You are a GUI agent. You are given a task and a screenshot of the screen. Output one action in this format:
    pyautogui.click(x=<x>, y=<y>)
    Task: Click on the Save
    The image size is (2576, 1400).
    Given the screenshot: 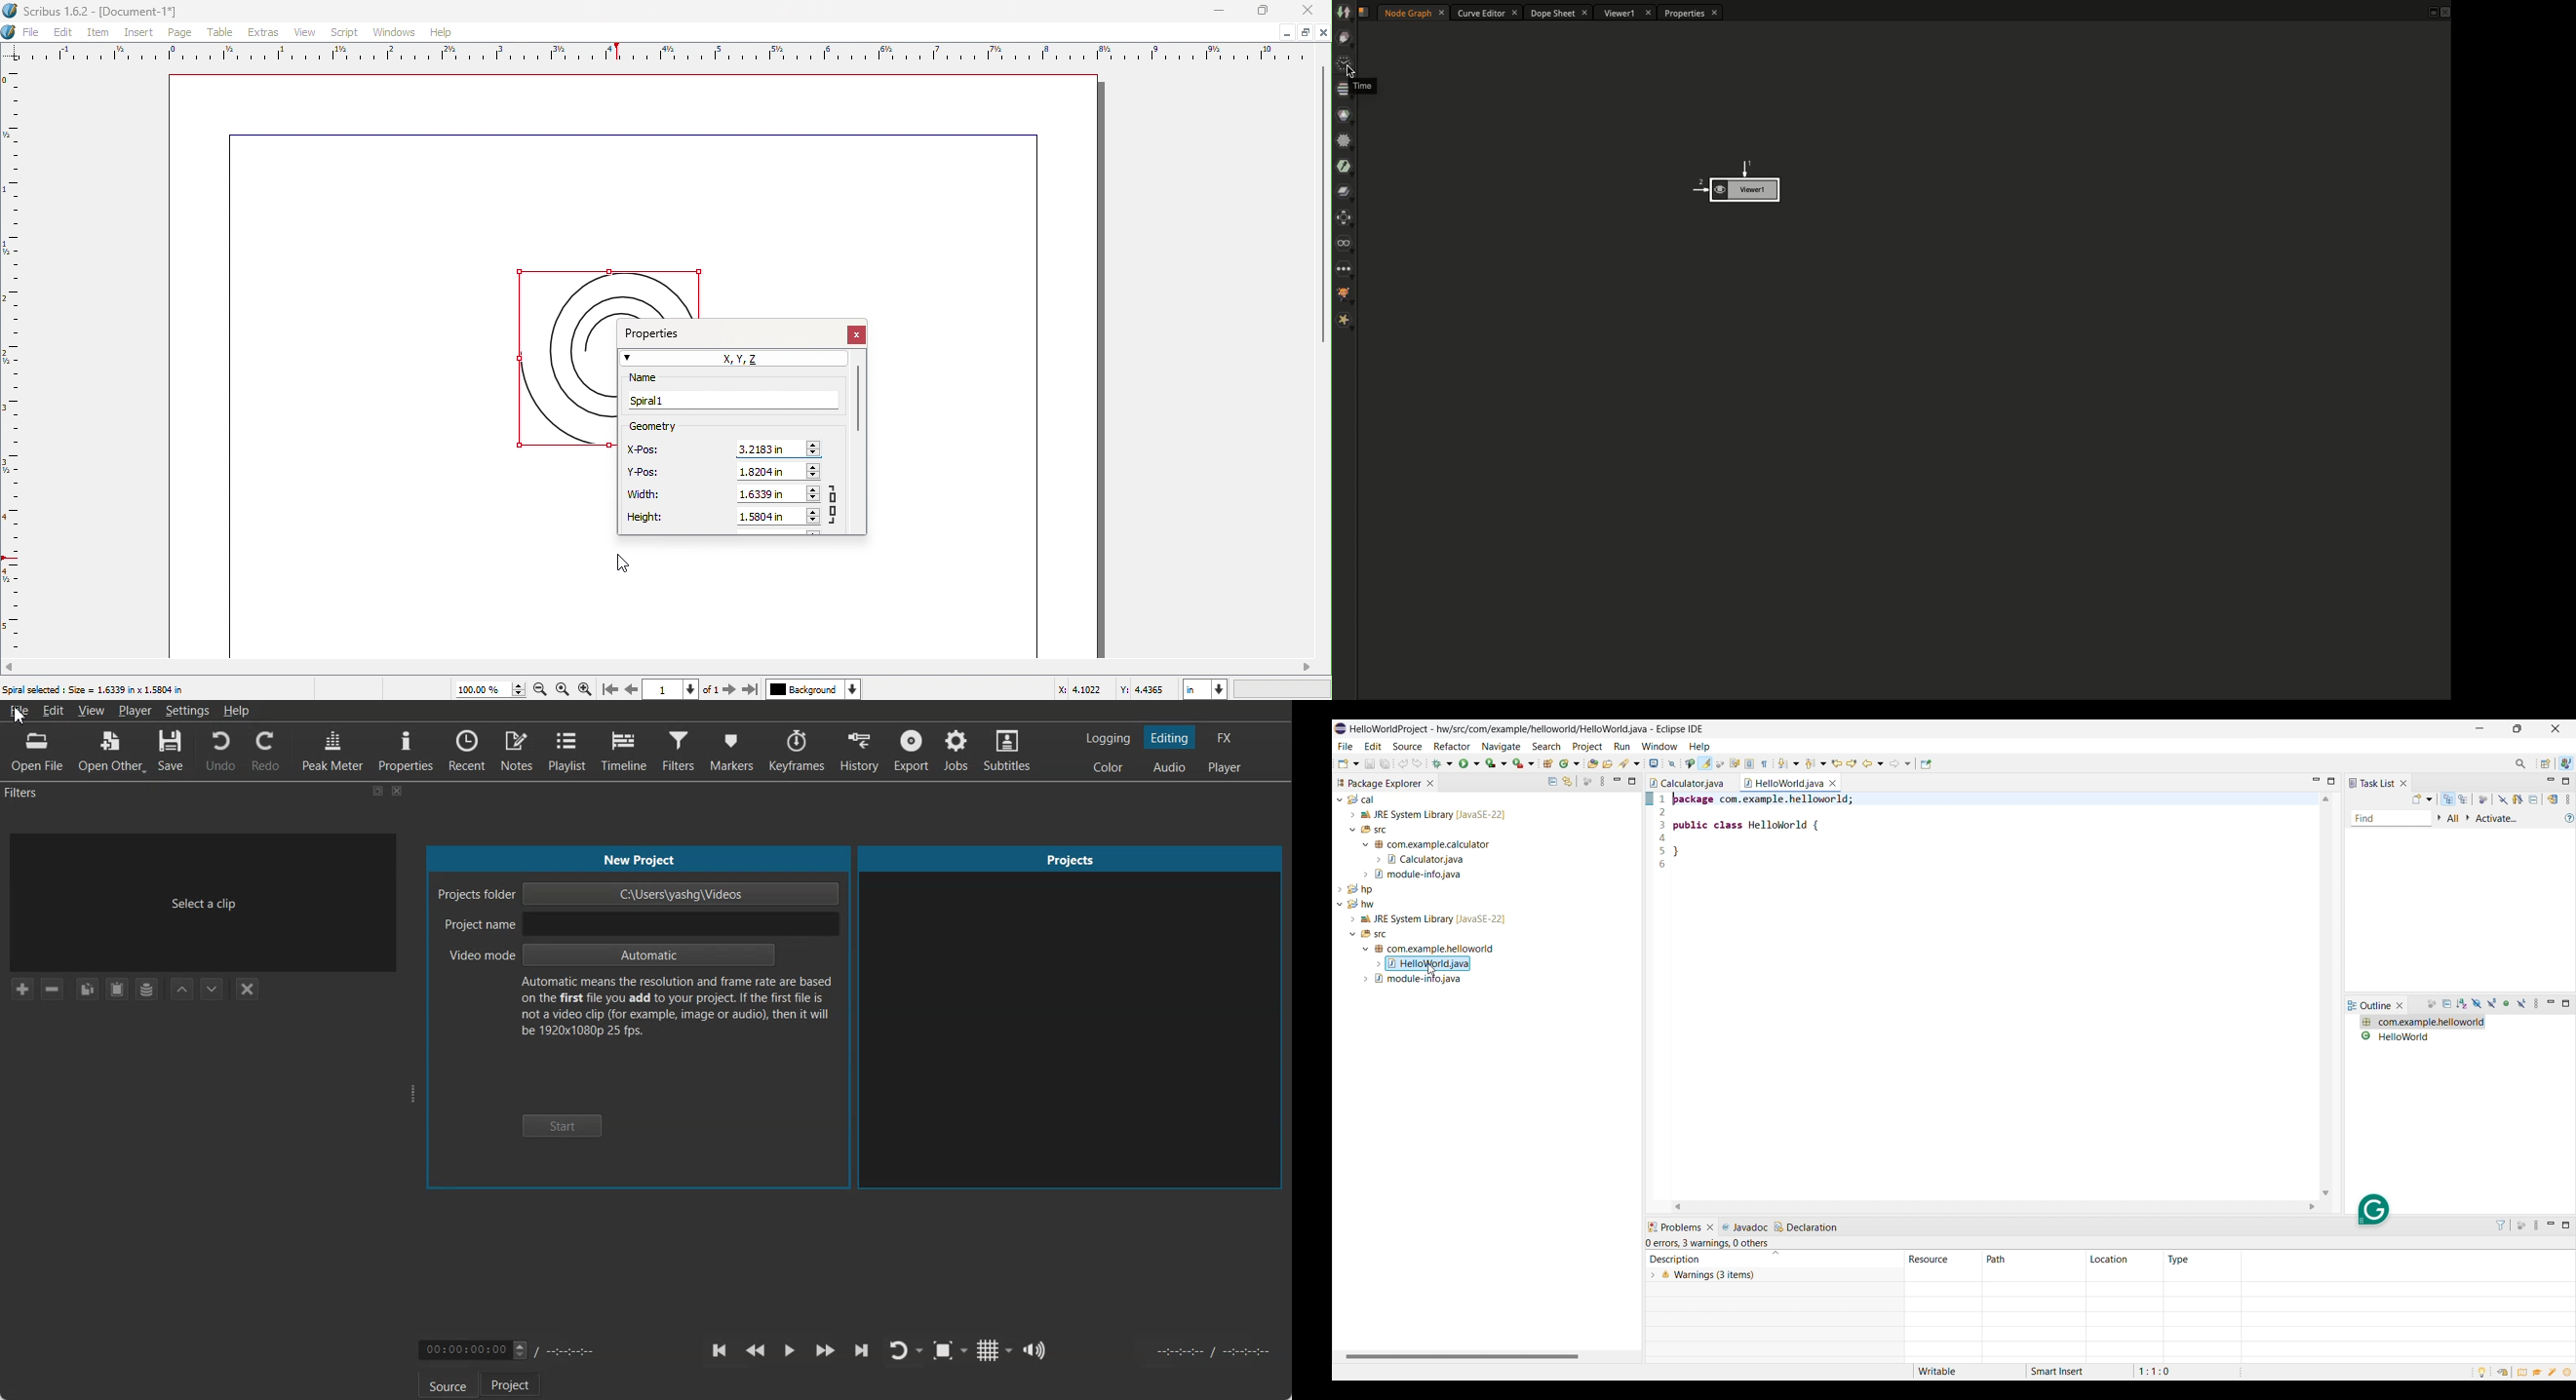 What is the action you would take?
    pyautogui.click(x=171, y=751)
    